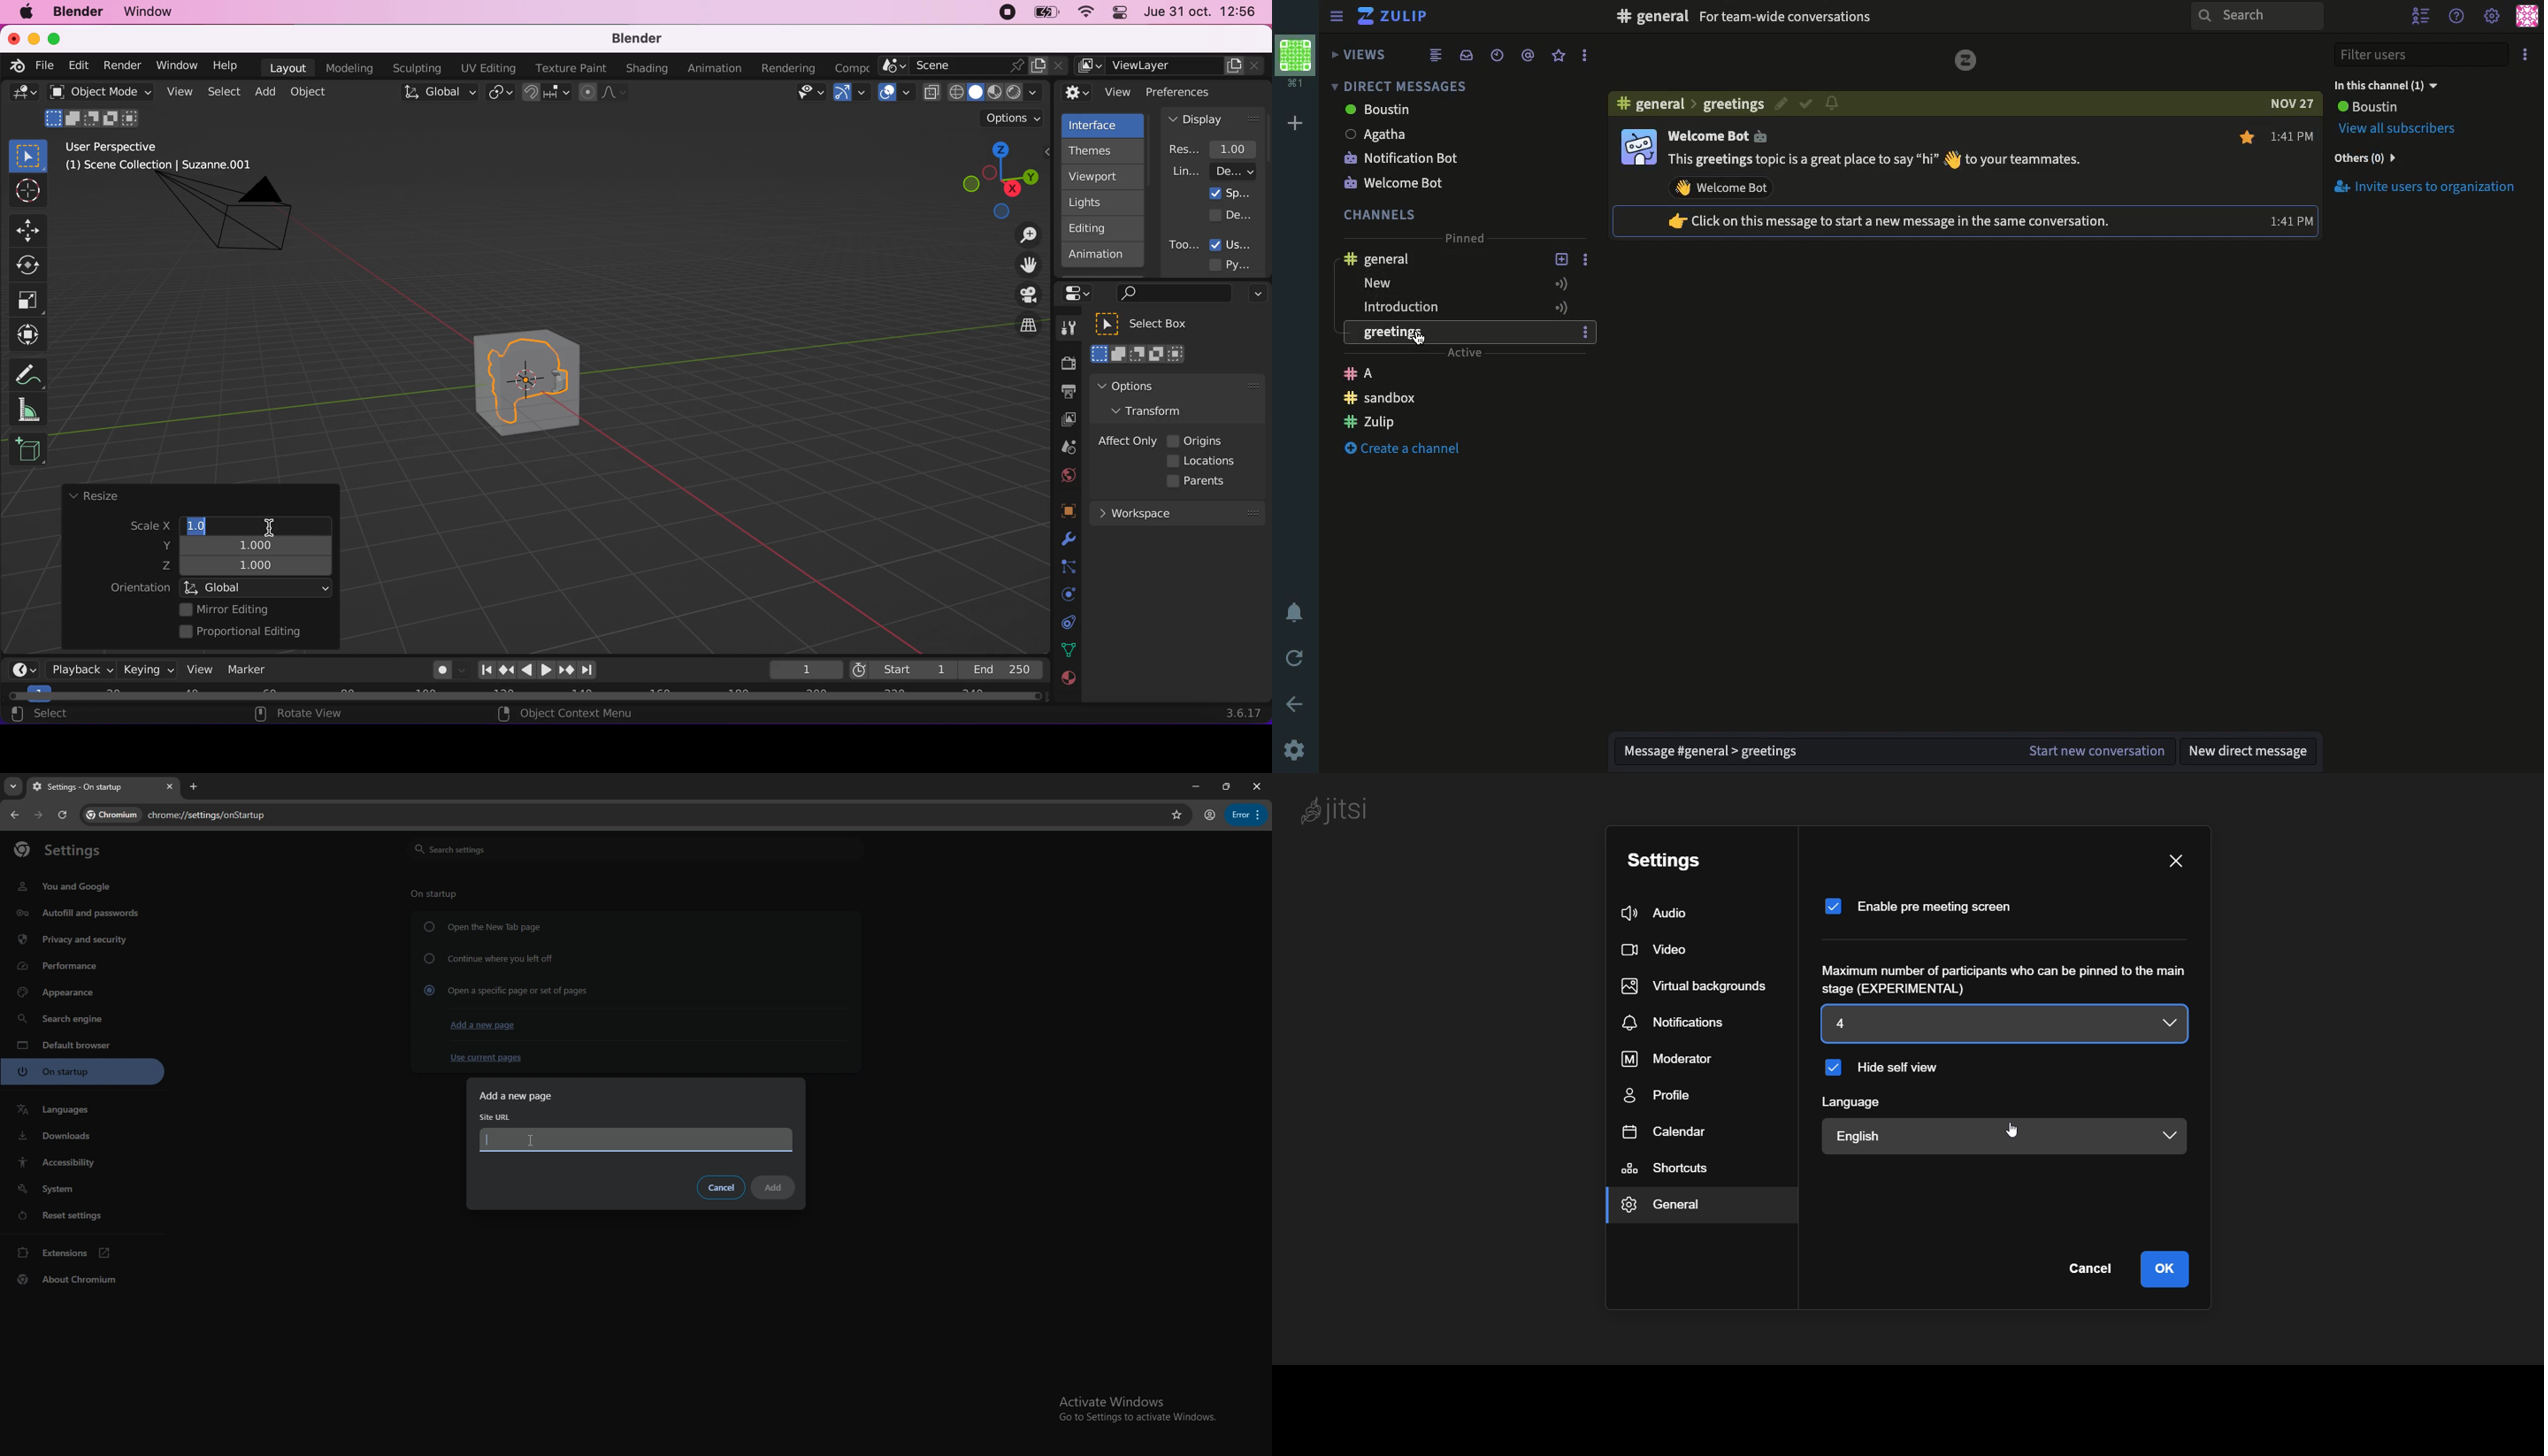 The image size is (2548, 1456). What do you see at coordinates (251, 545) in the screenshot?
I see `scale y` at bounding box center [251, 545].